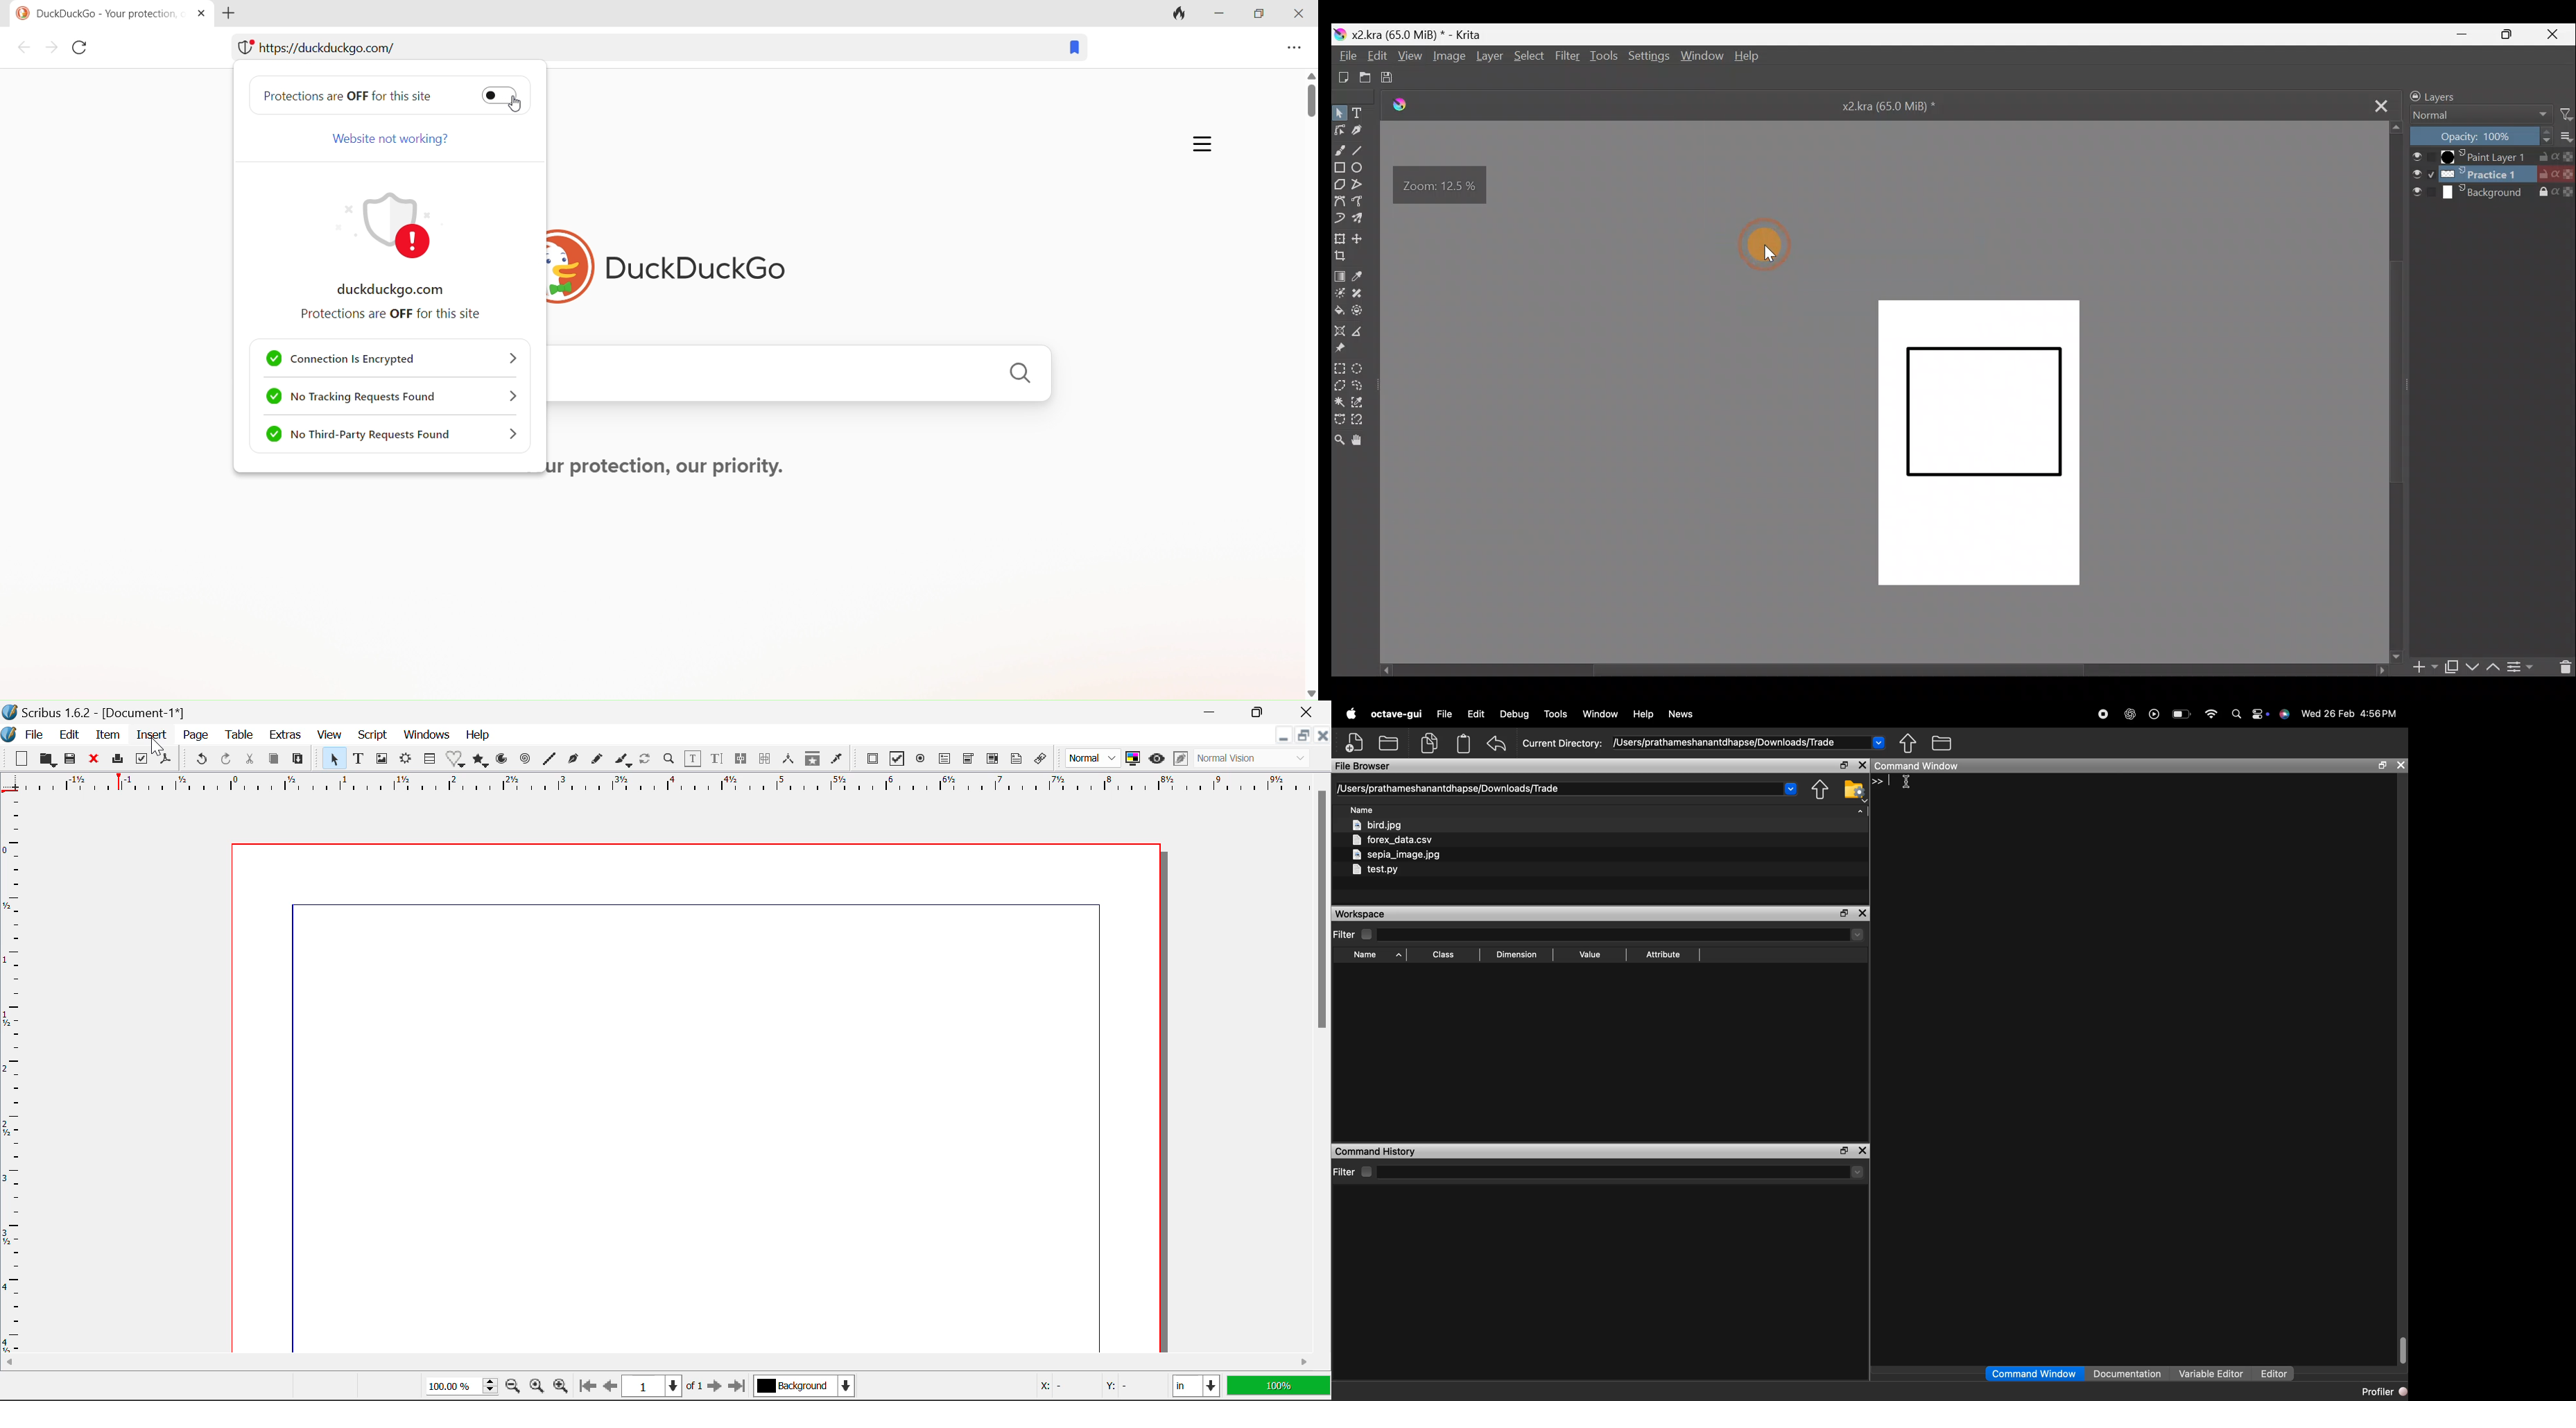  I want to click on Previous, so click(611, 1387).